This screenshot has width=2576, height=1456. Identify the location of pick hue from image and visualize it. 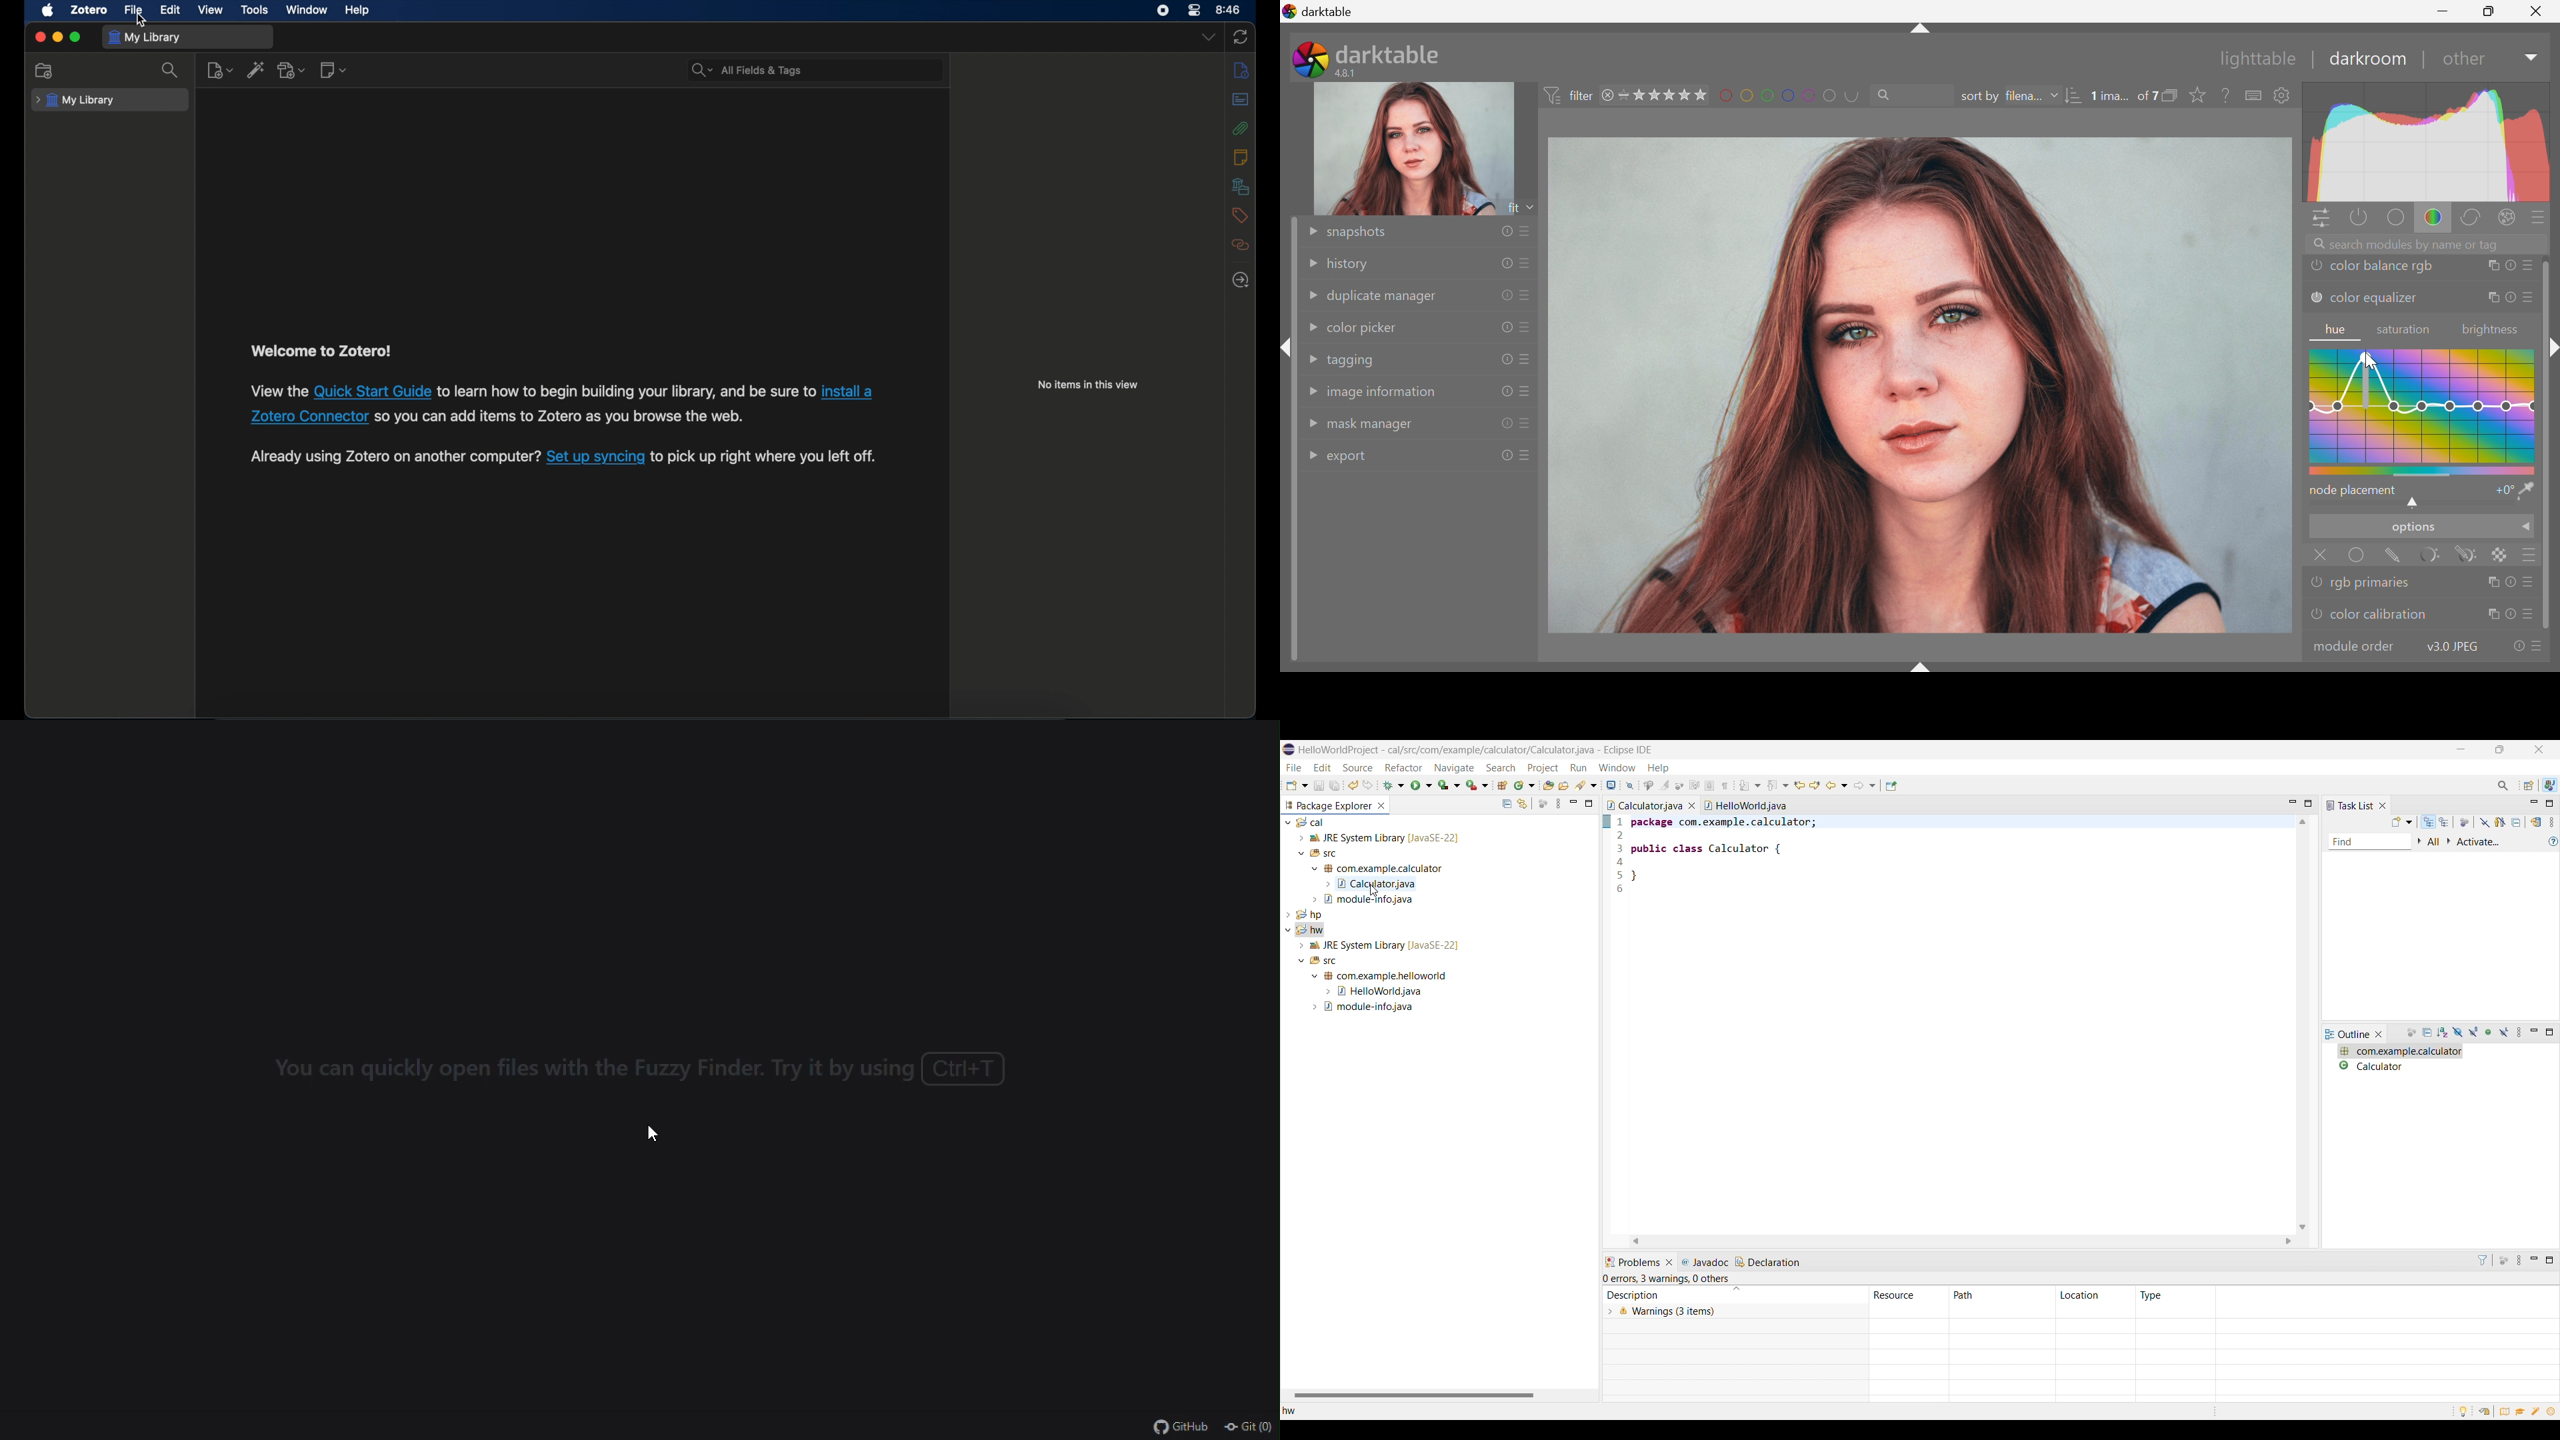
(2527, 491).